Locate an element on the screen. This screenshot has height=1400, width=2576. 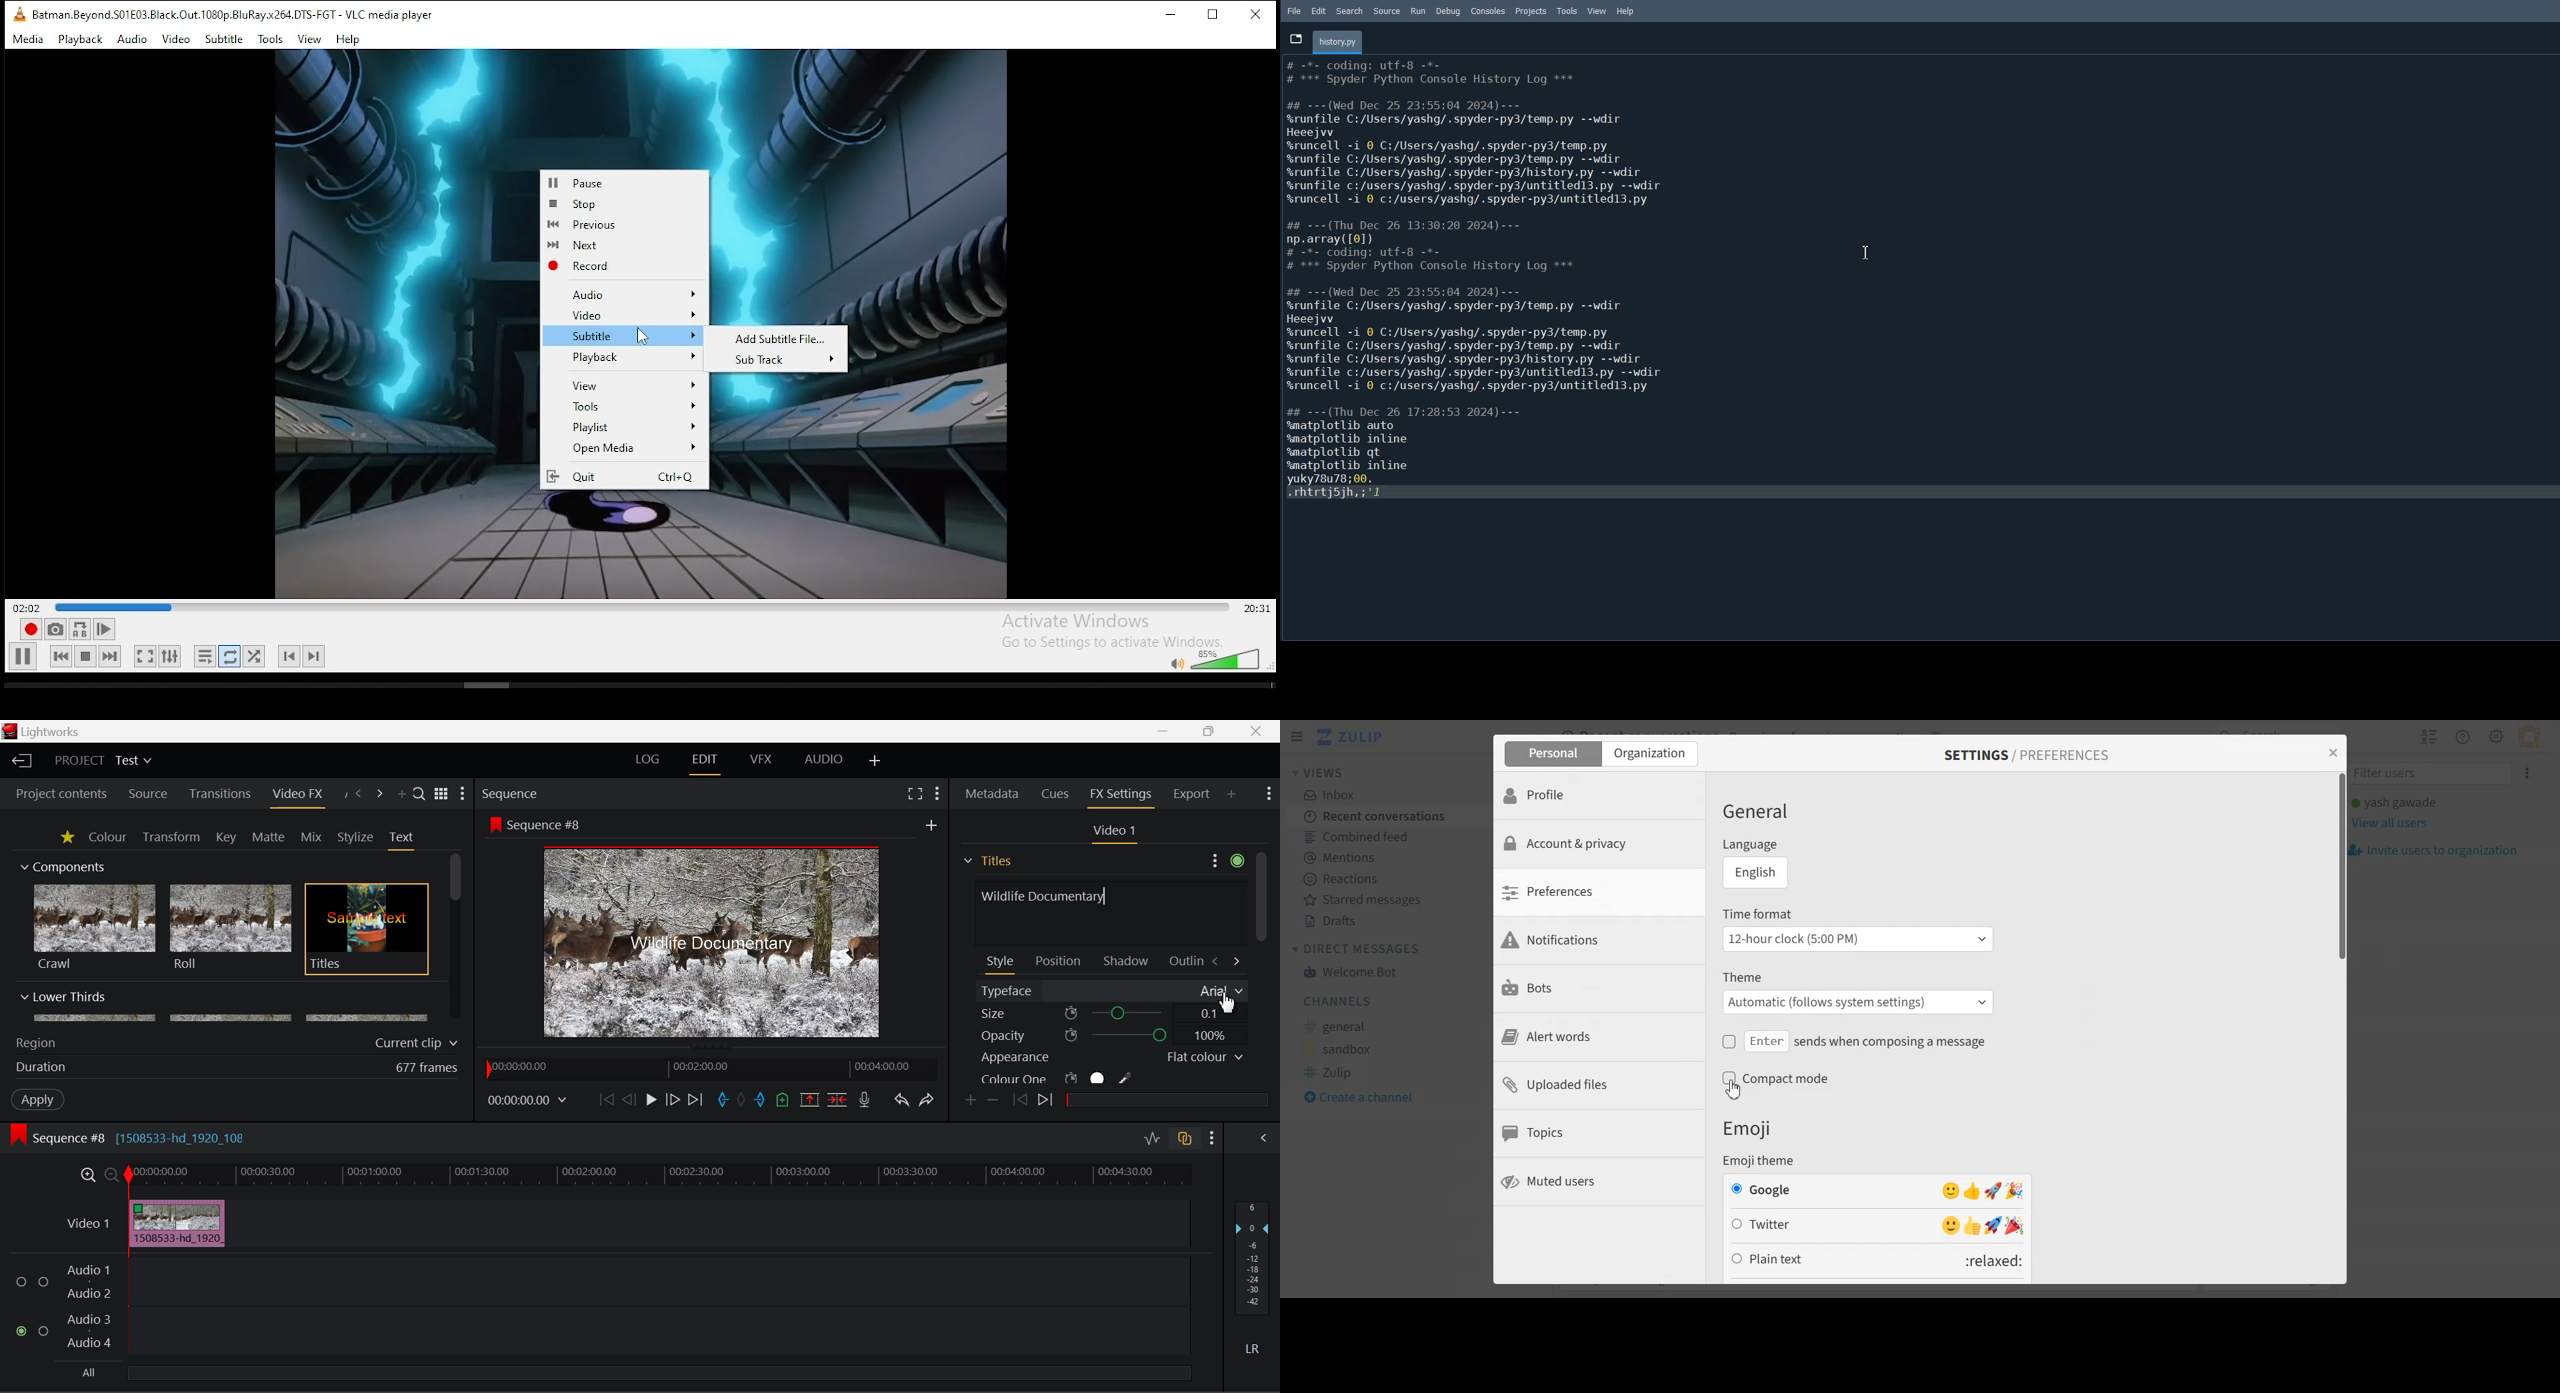
Matte is located at coordinates (267, 837).